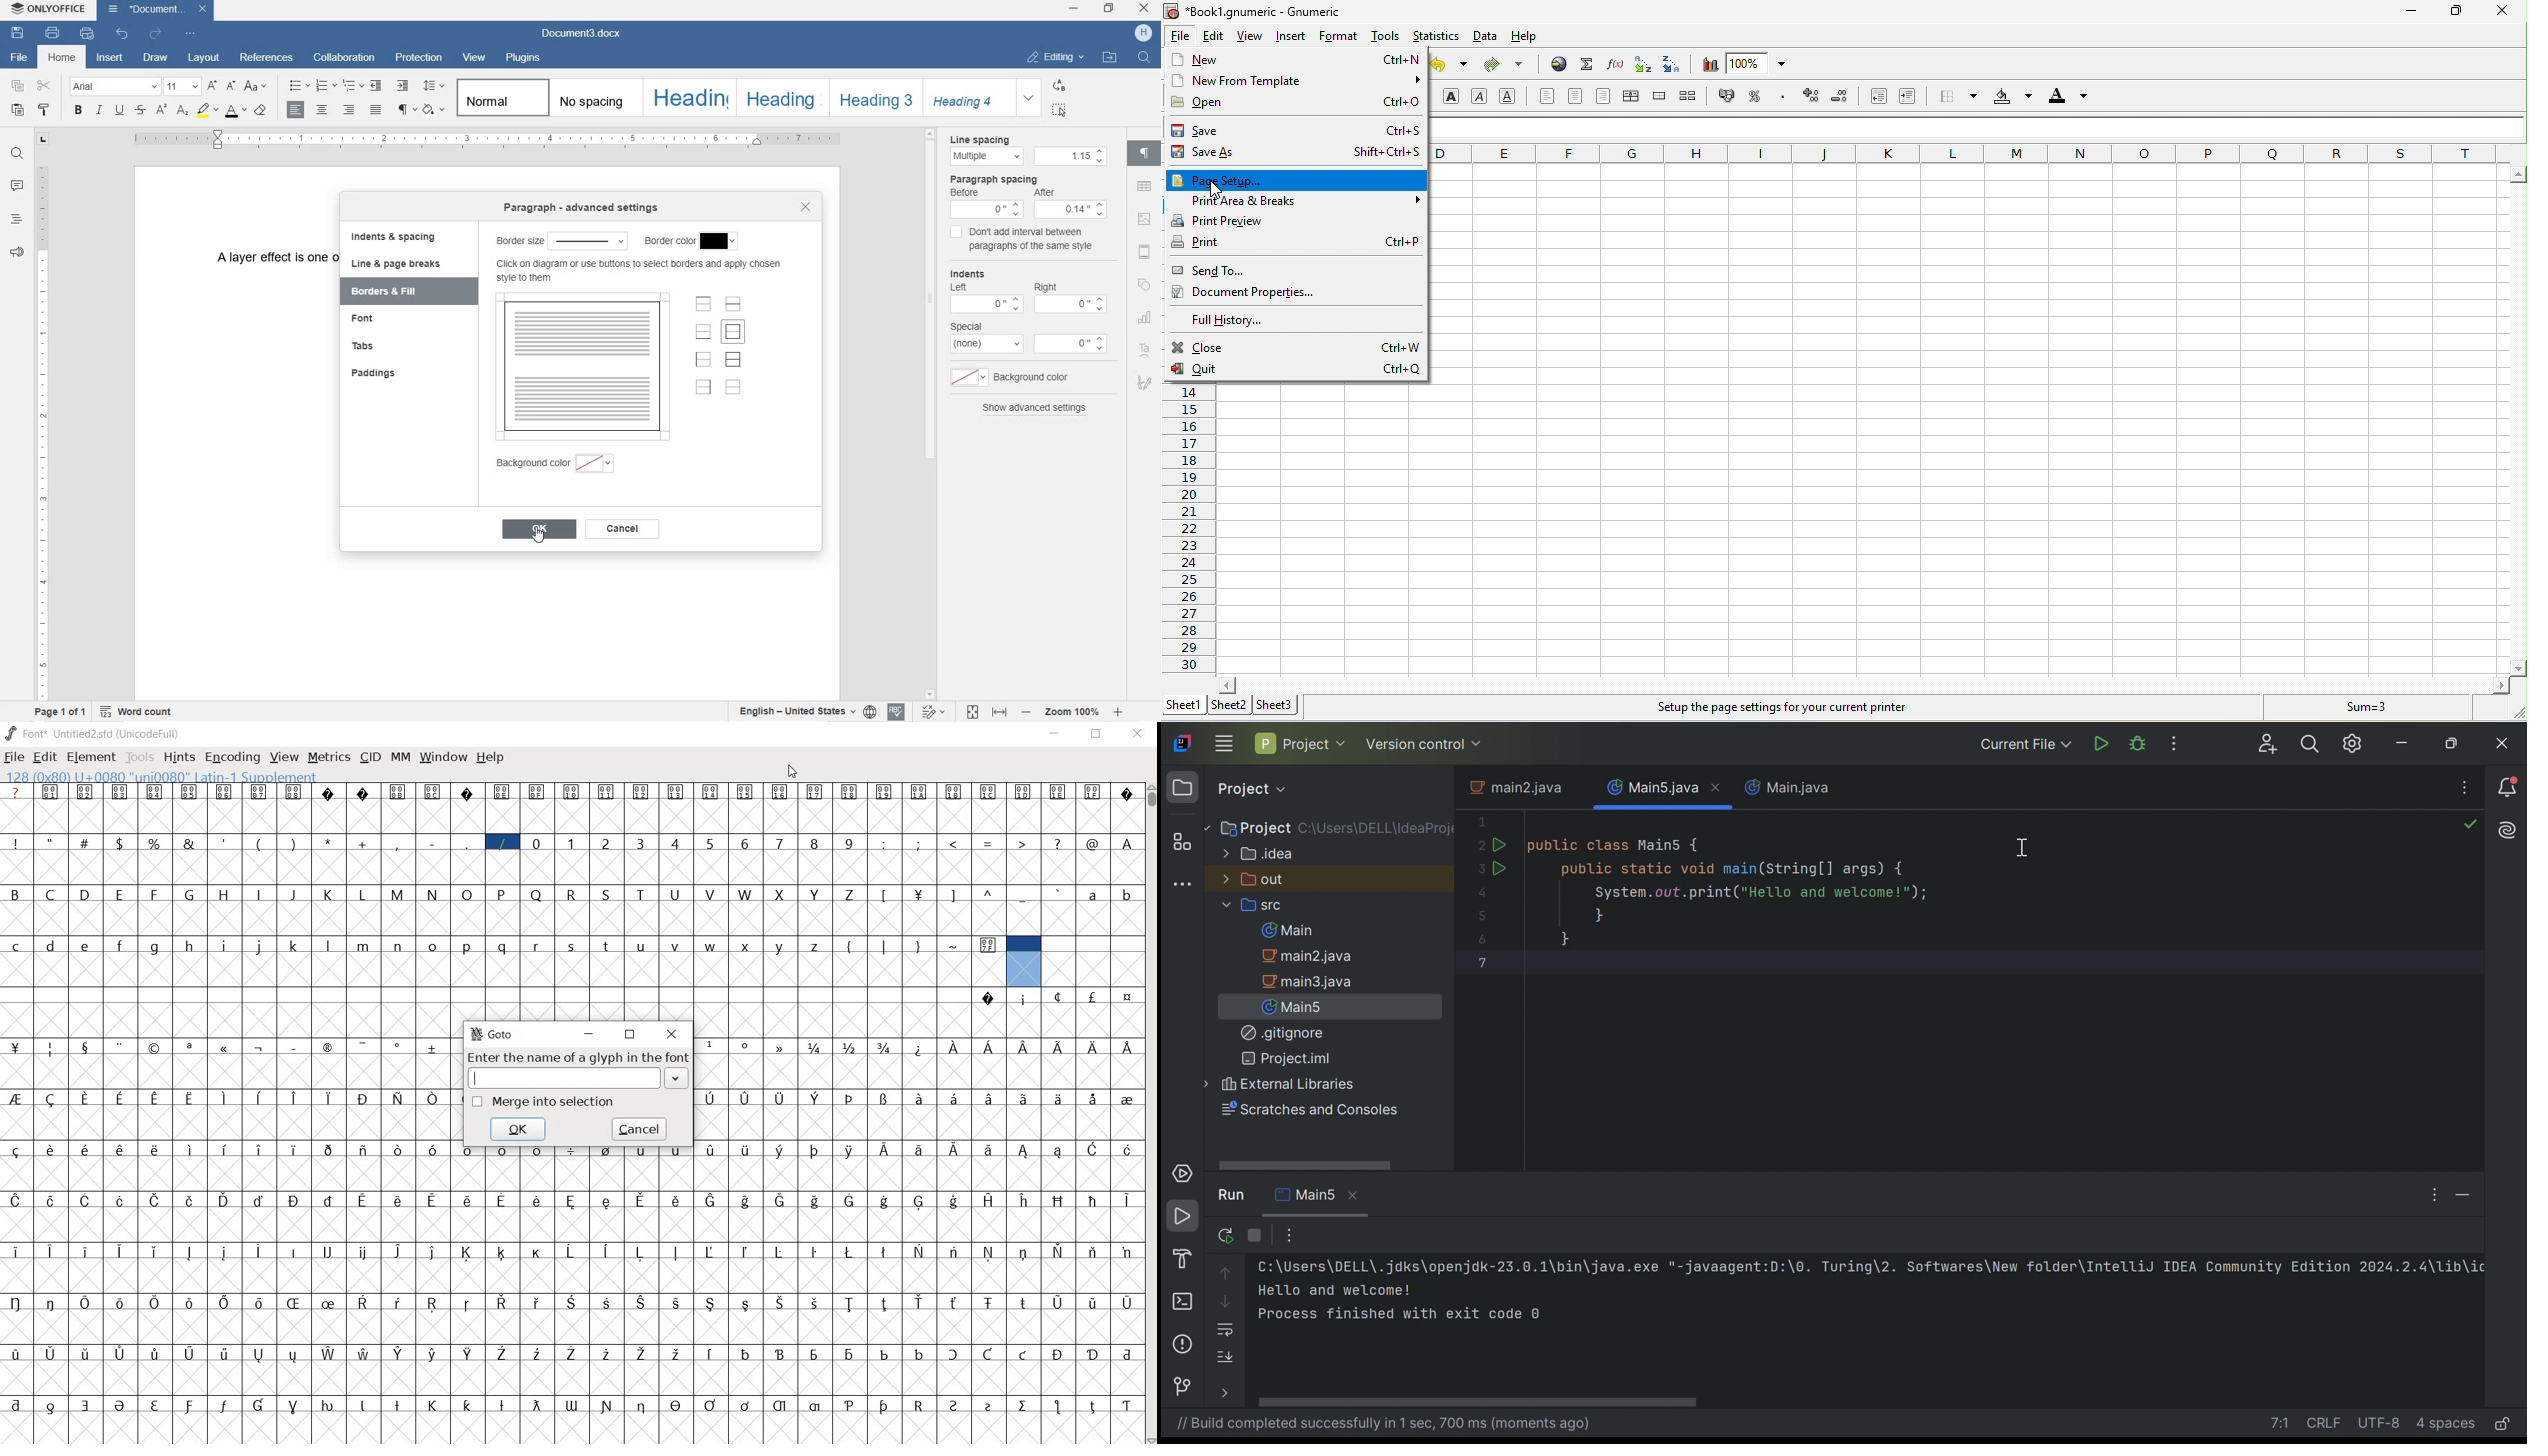  Describe the element at coordinates (573, 894) in the screenshot. I see `R` at that location.